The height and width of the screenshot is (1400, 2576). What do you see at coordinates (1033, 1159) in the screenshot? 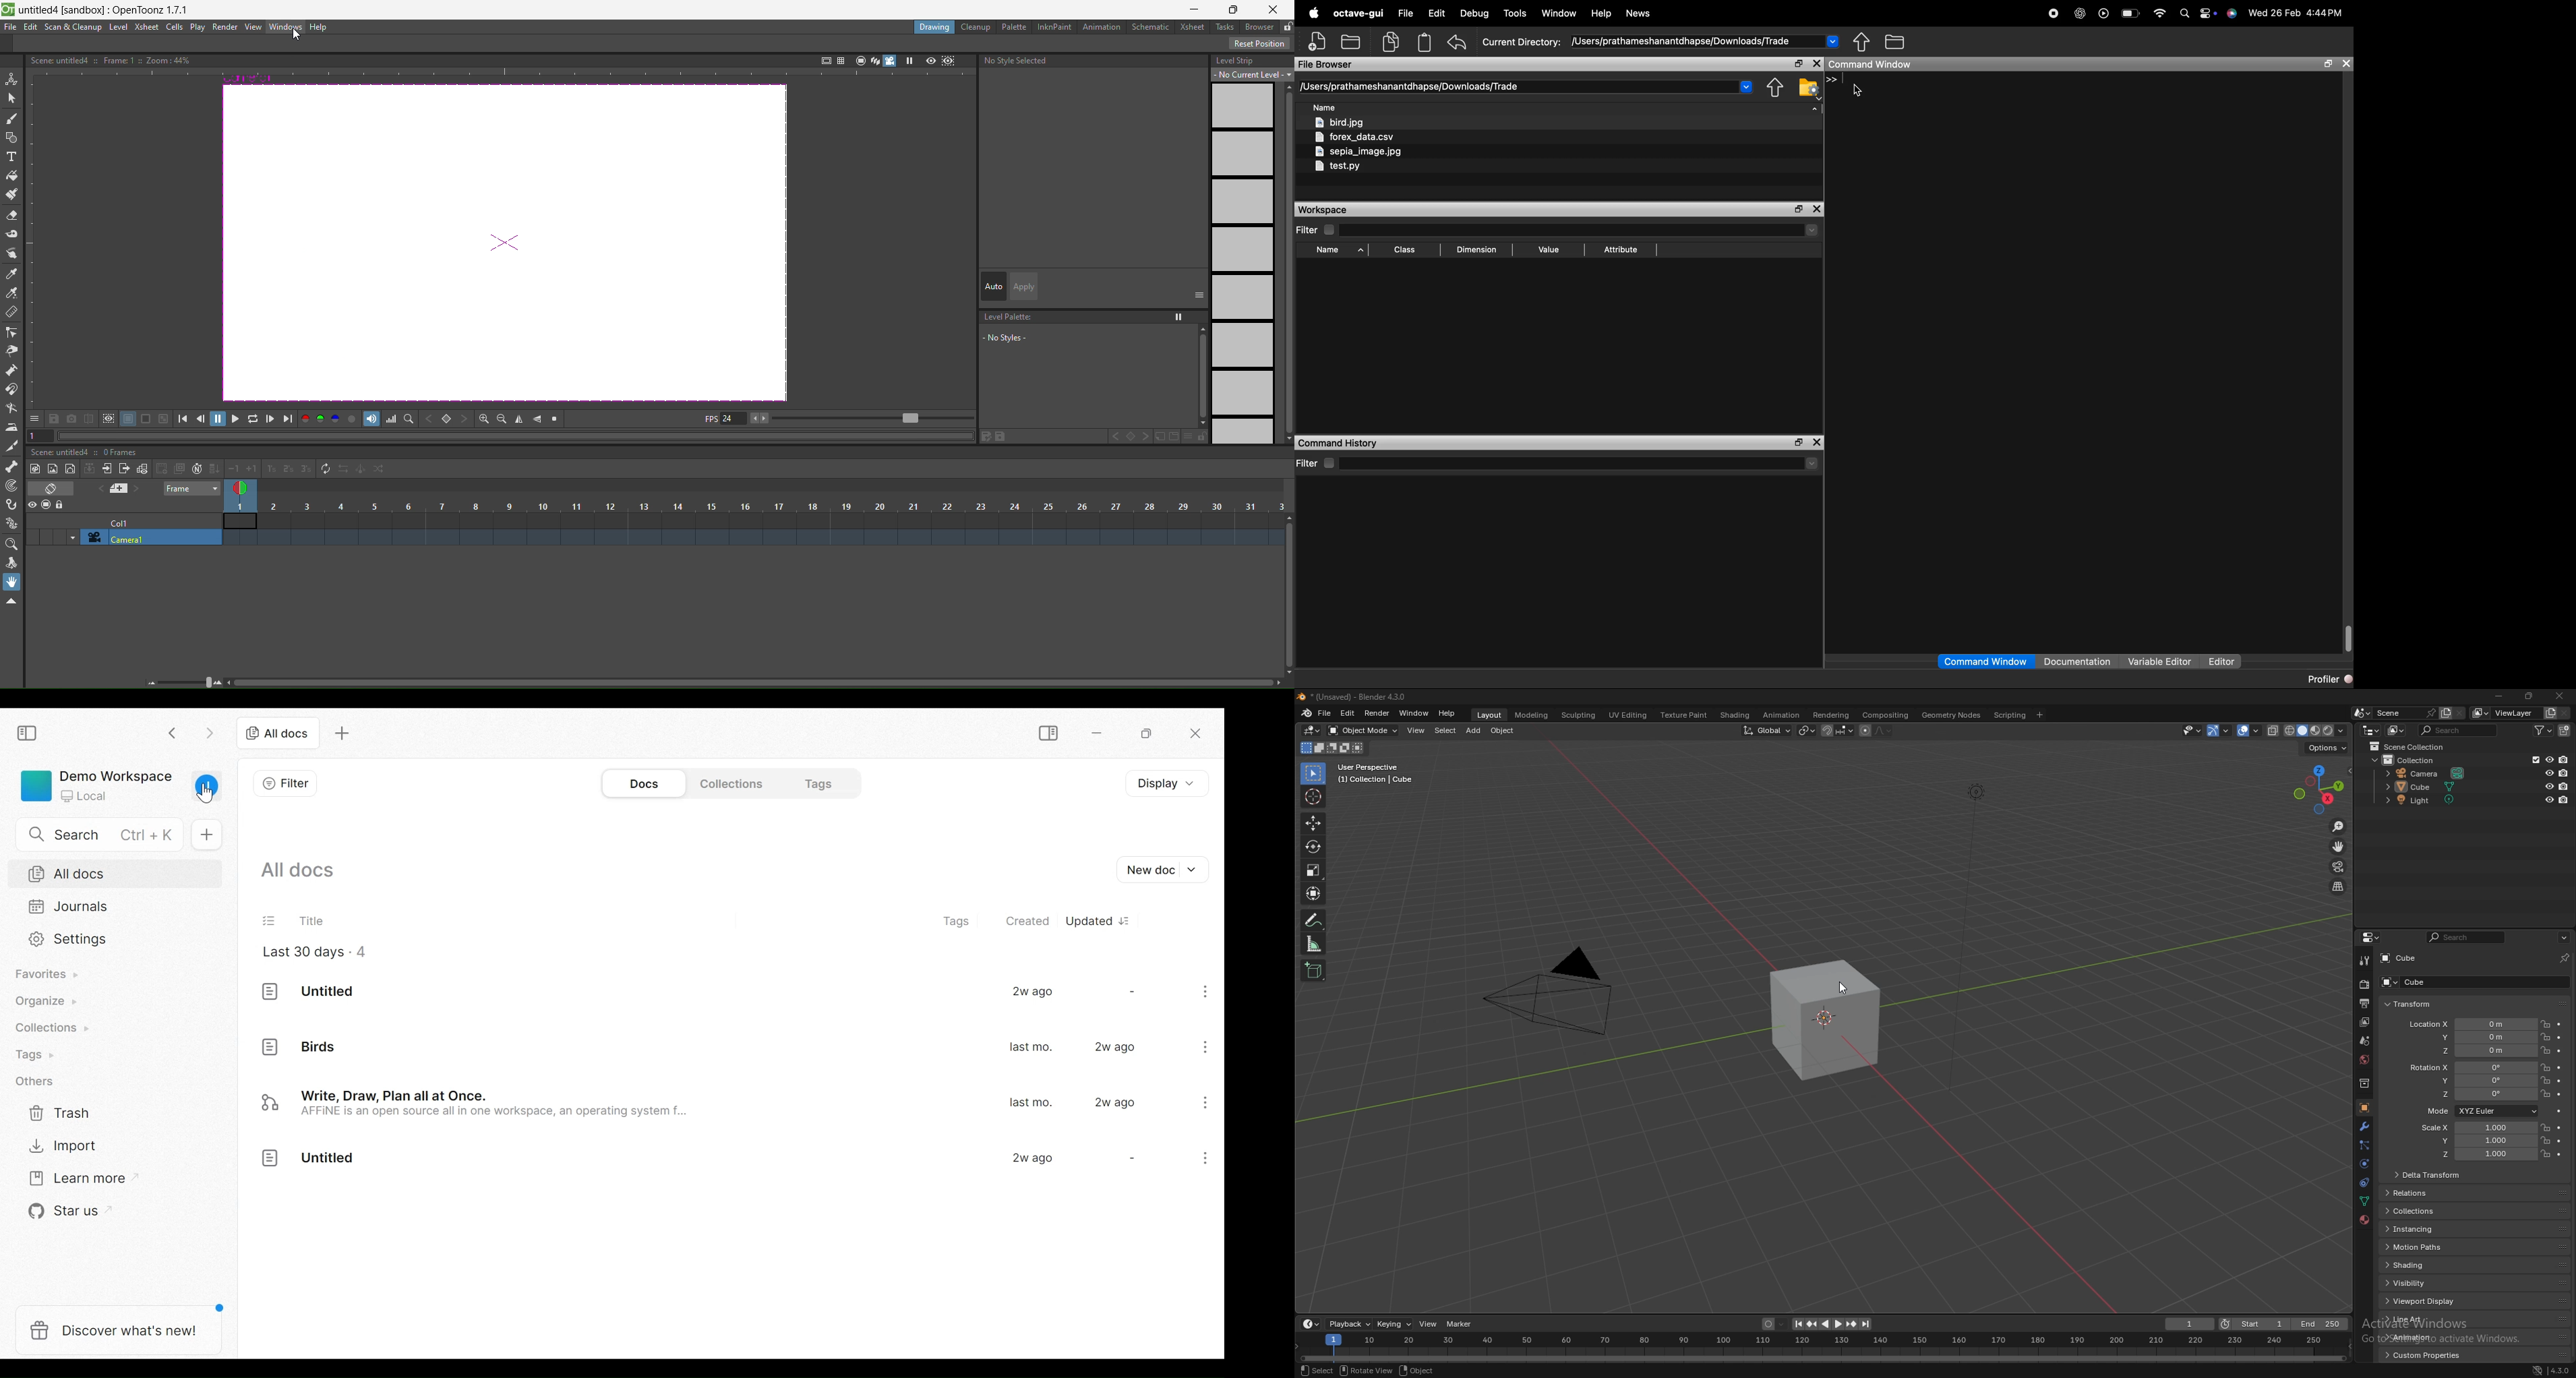
I see `2w ago` at bounding box center [1033, 1159].